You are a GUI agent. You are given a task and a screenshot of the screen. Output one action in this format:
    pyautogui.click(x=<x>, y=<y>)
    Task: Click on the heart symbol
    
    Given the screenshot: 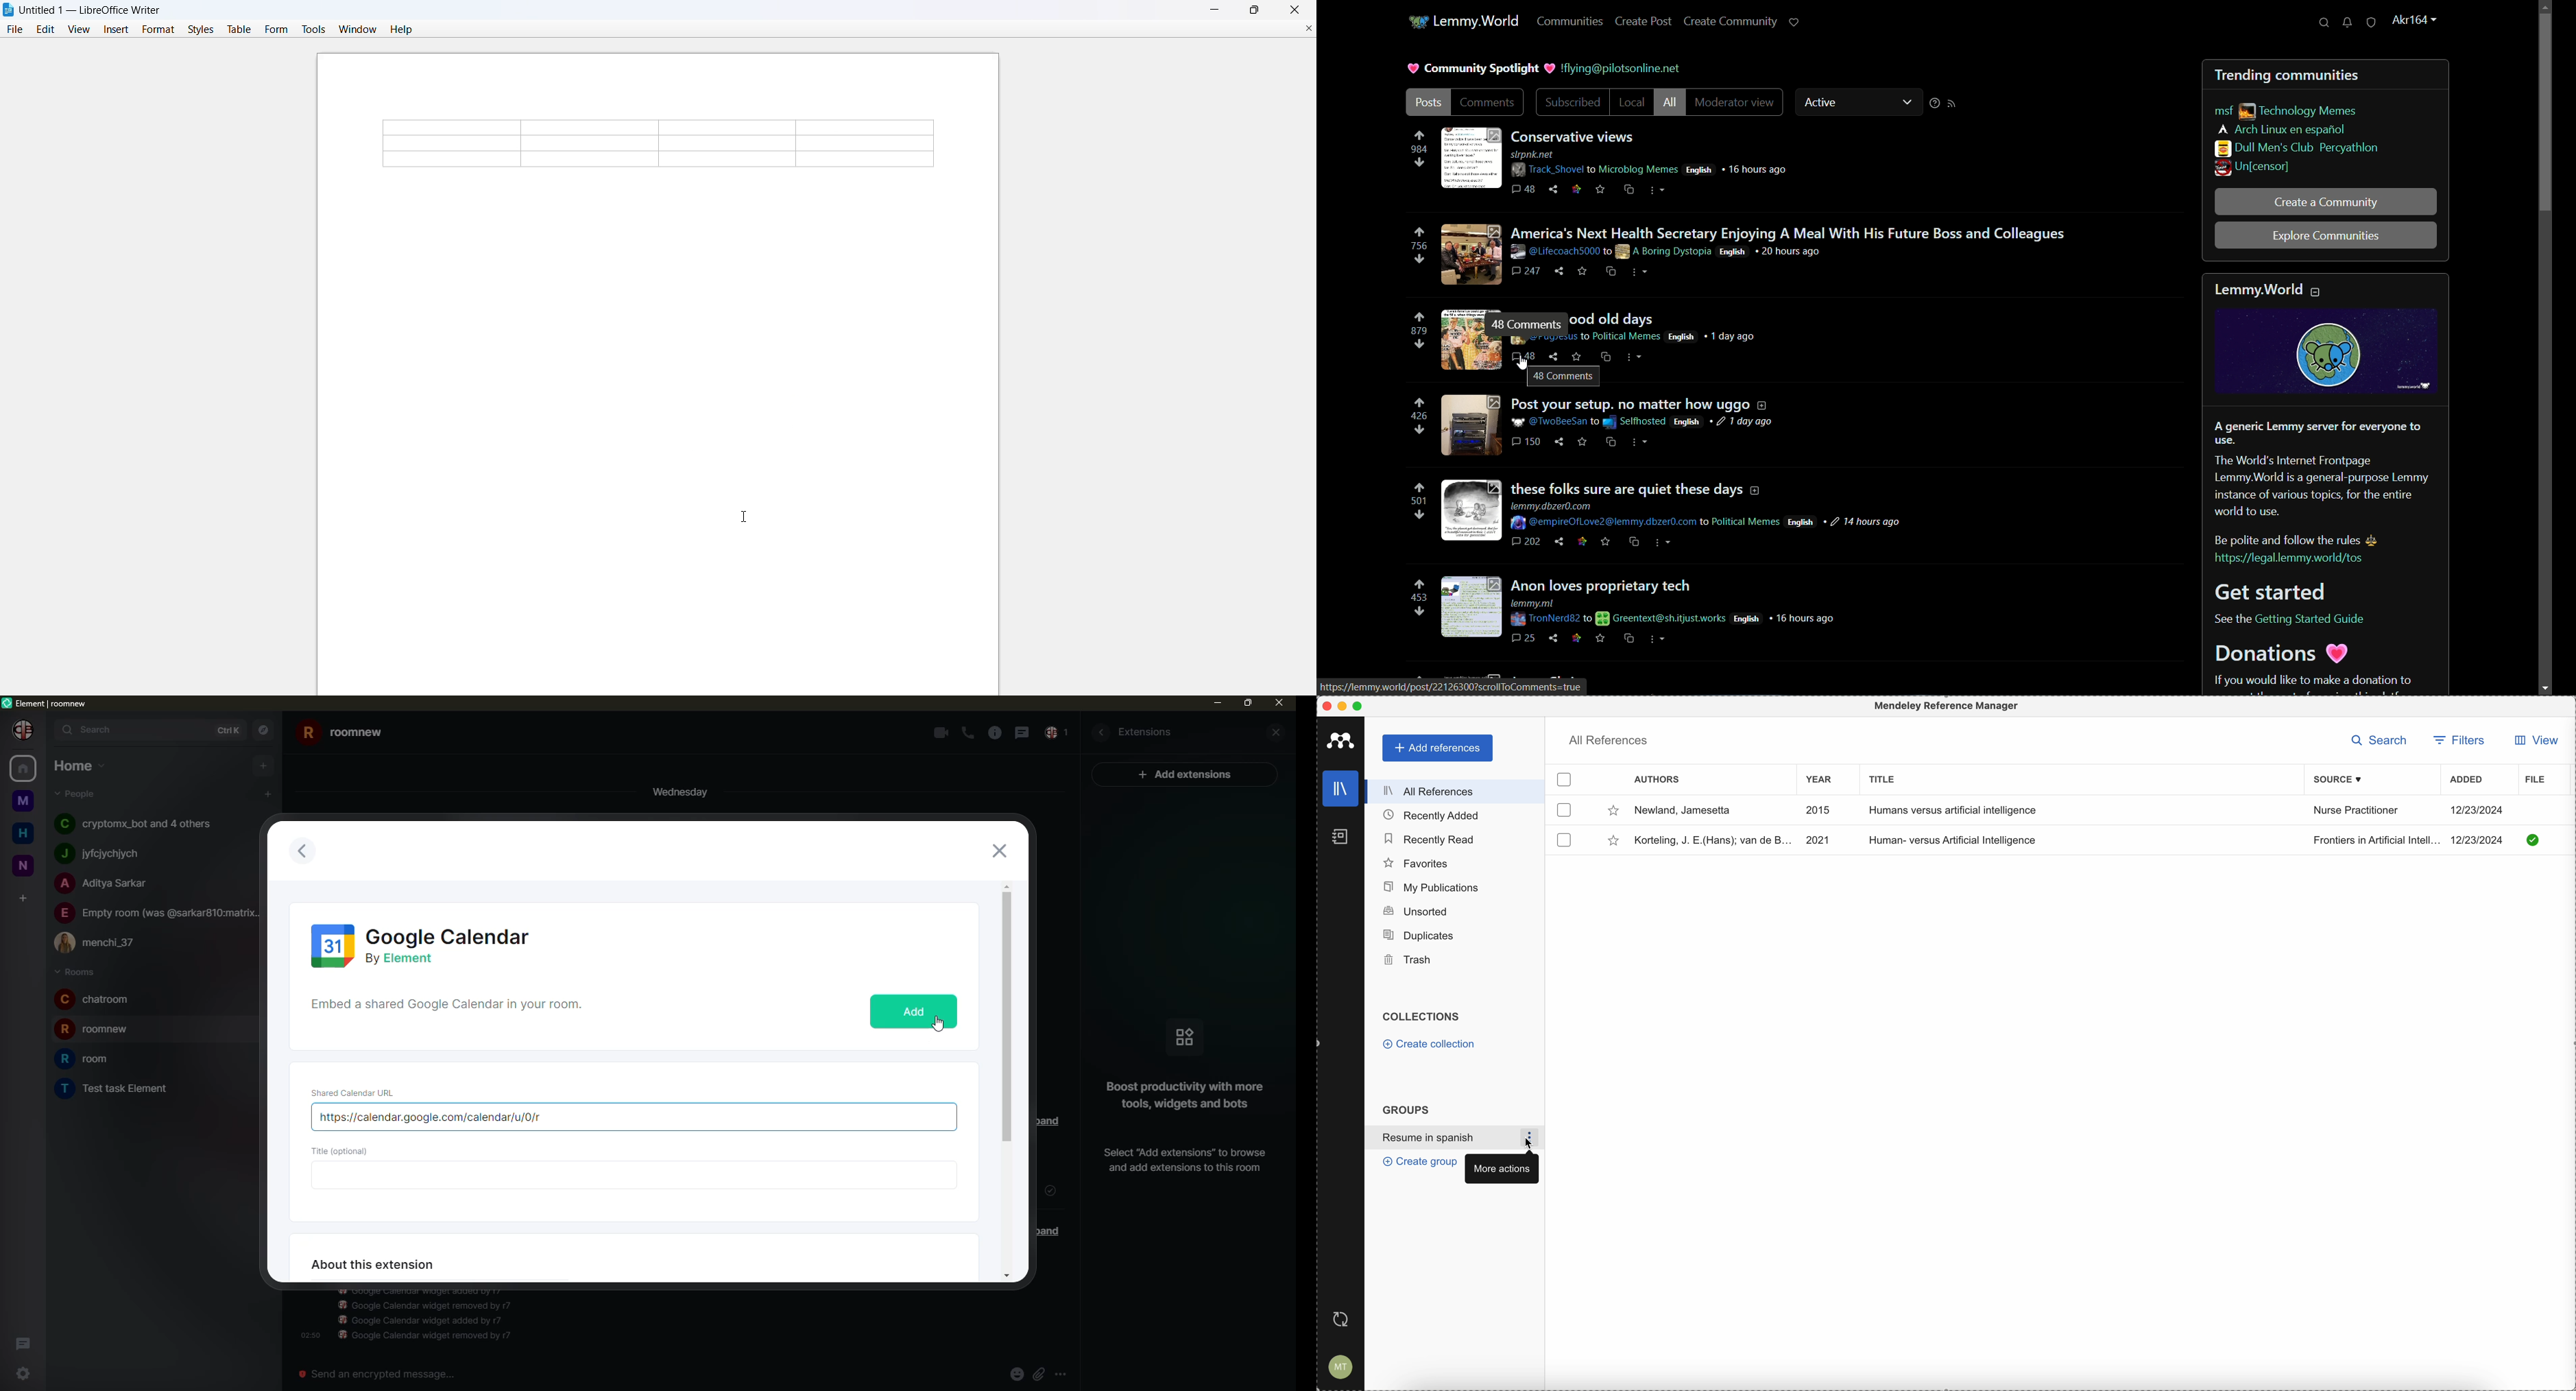 What is the action you would take?
    pyautogui.click(x=1550, y=68)
    